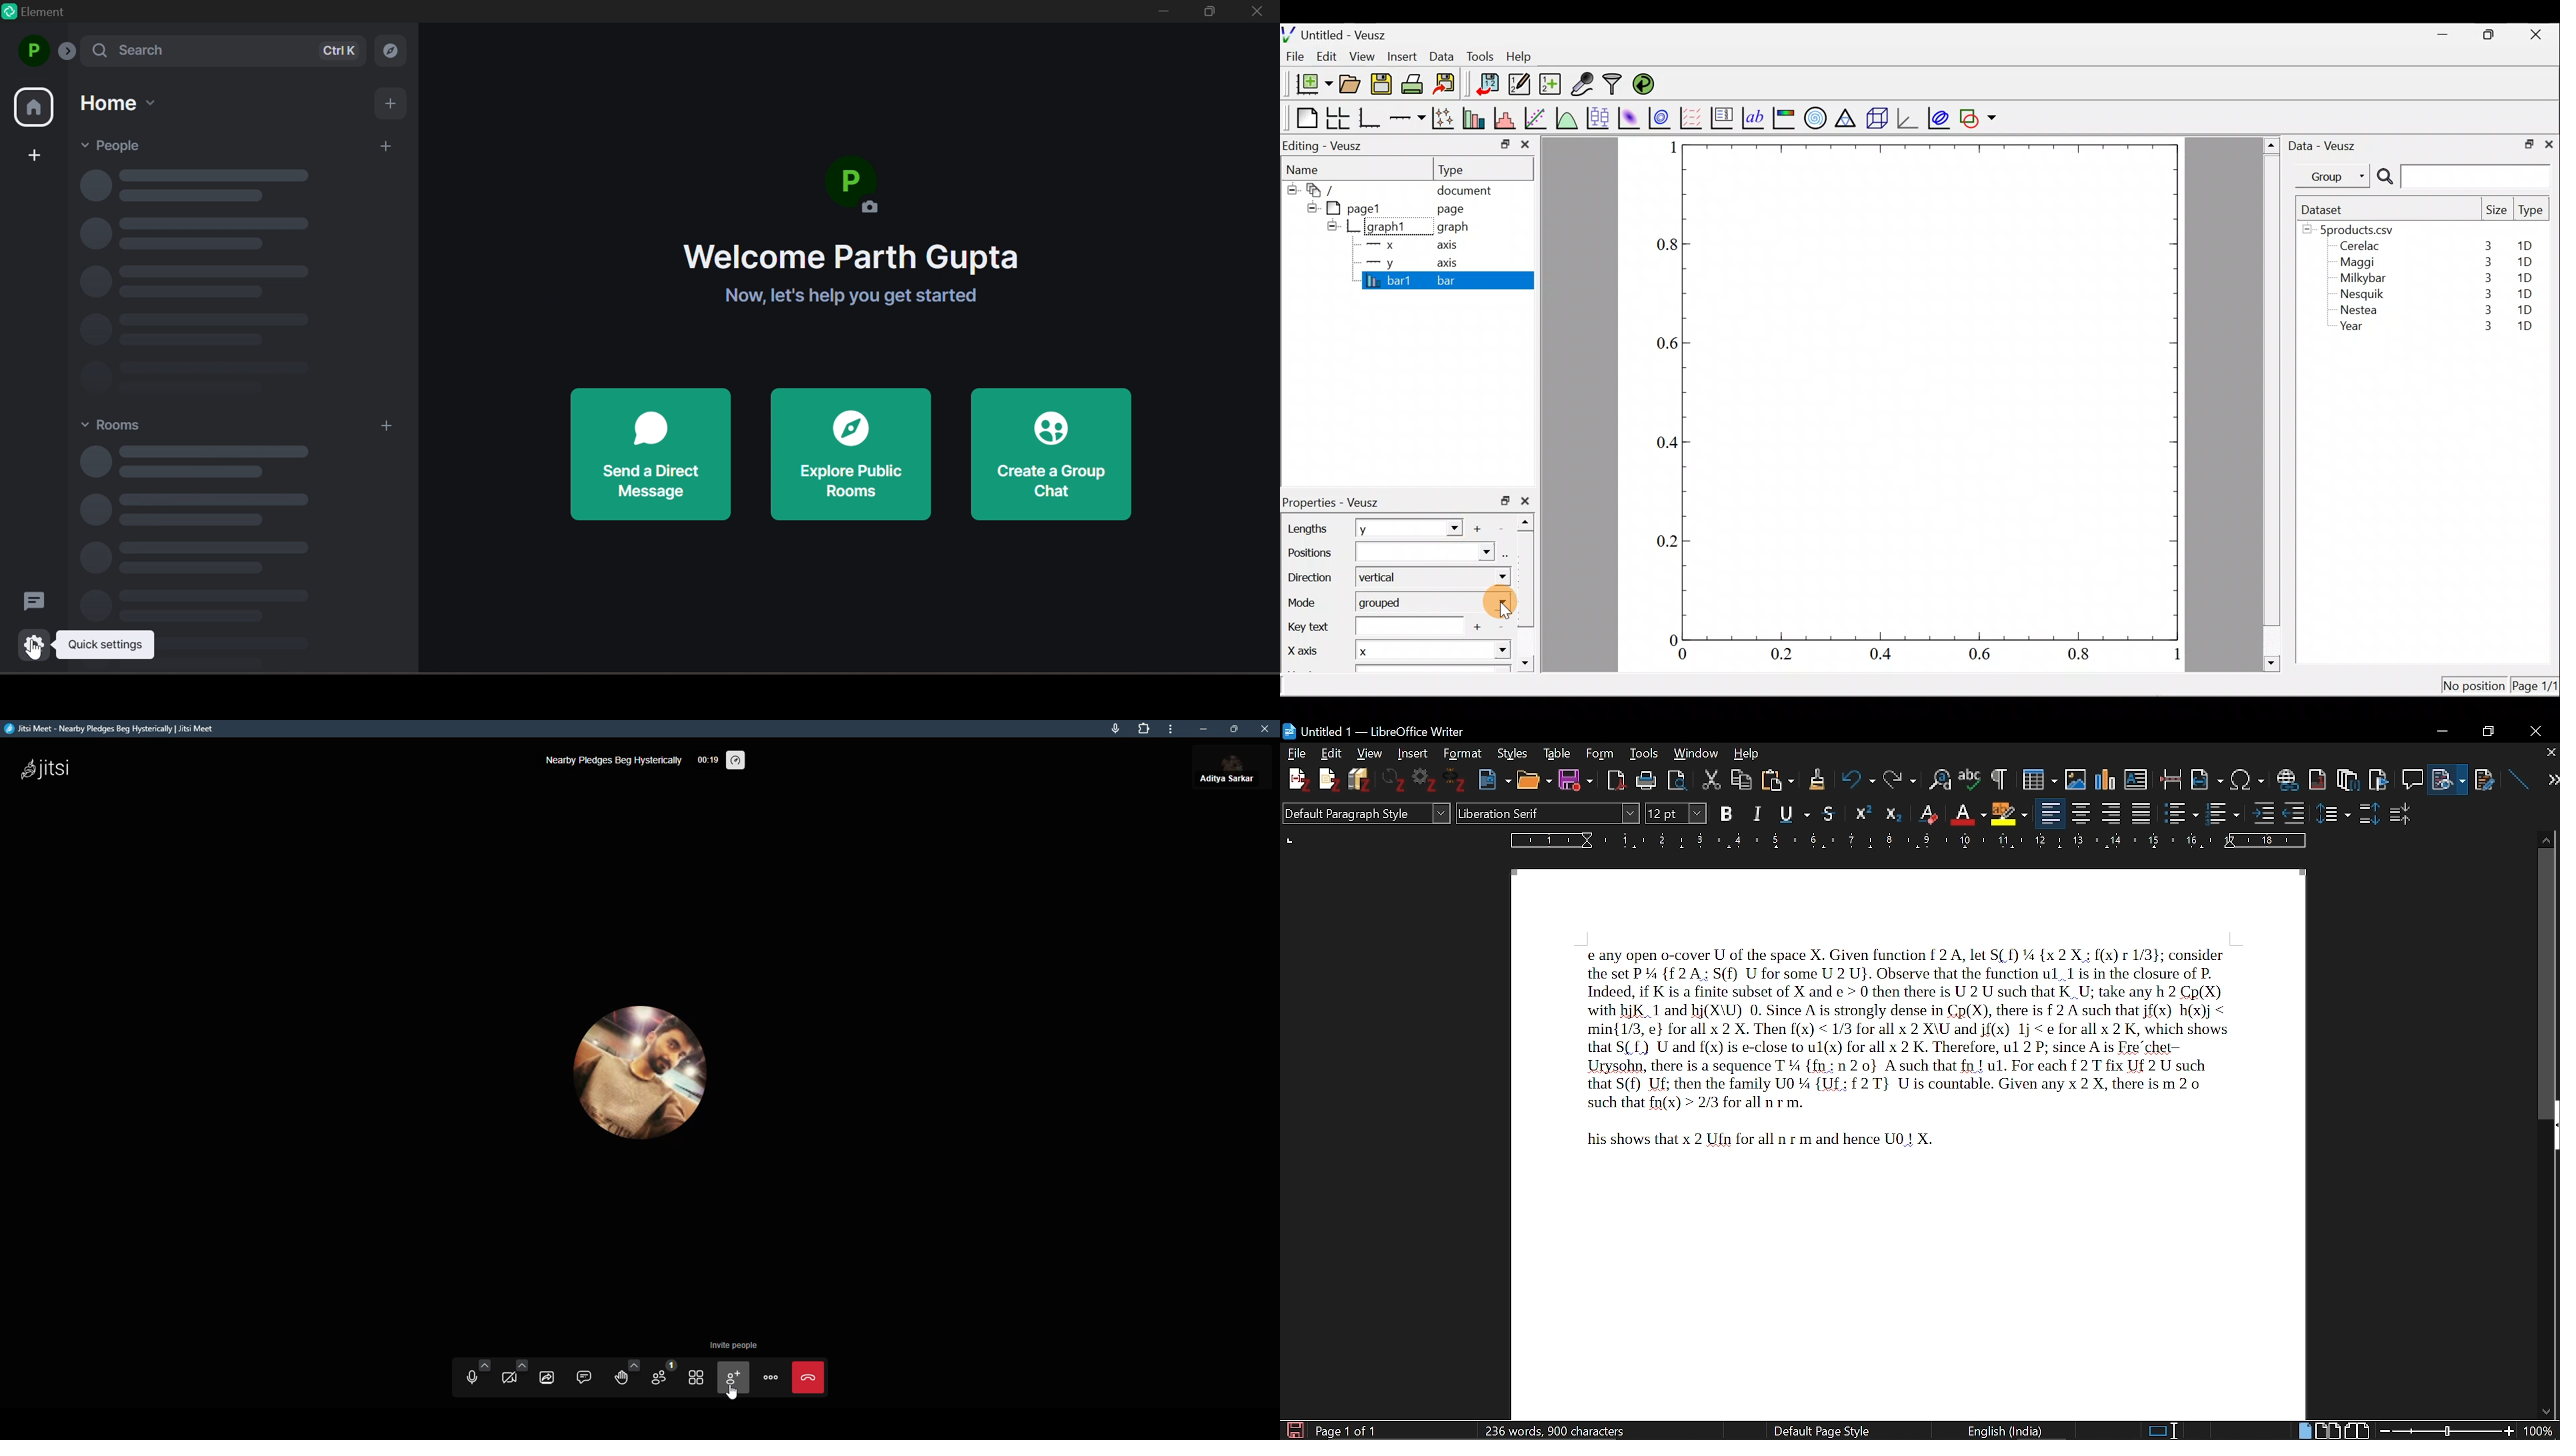  What do you see at coordinates (70, 54) in the screenshot?
I see `expand` at bounding box center [70, 54].